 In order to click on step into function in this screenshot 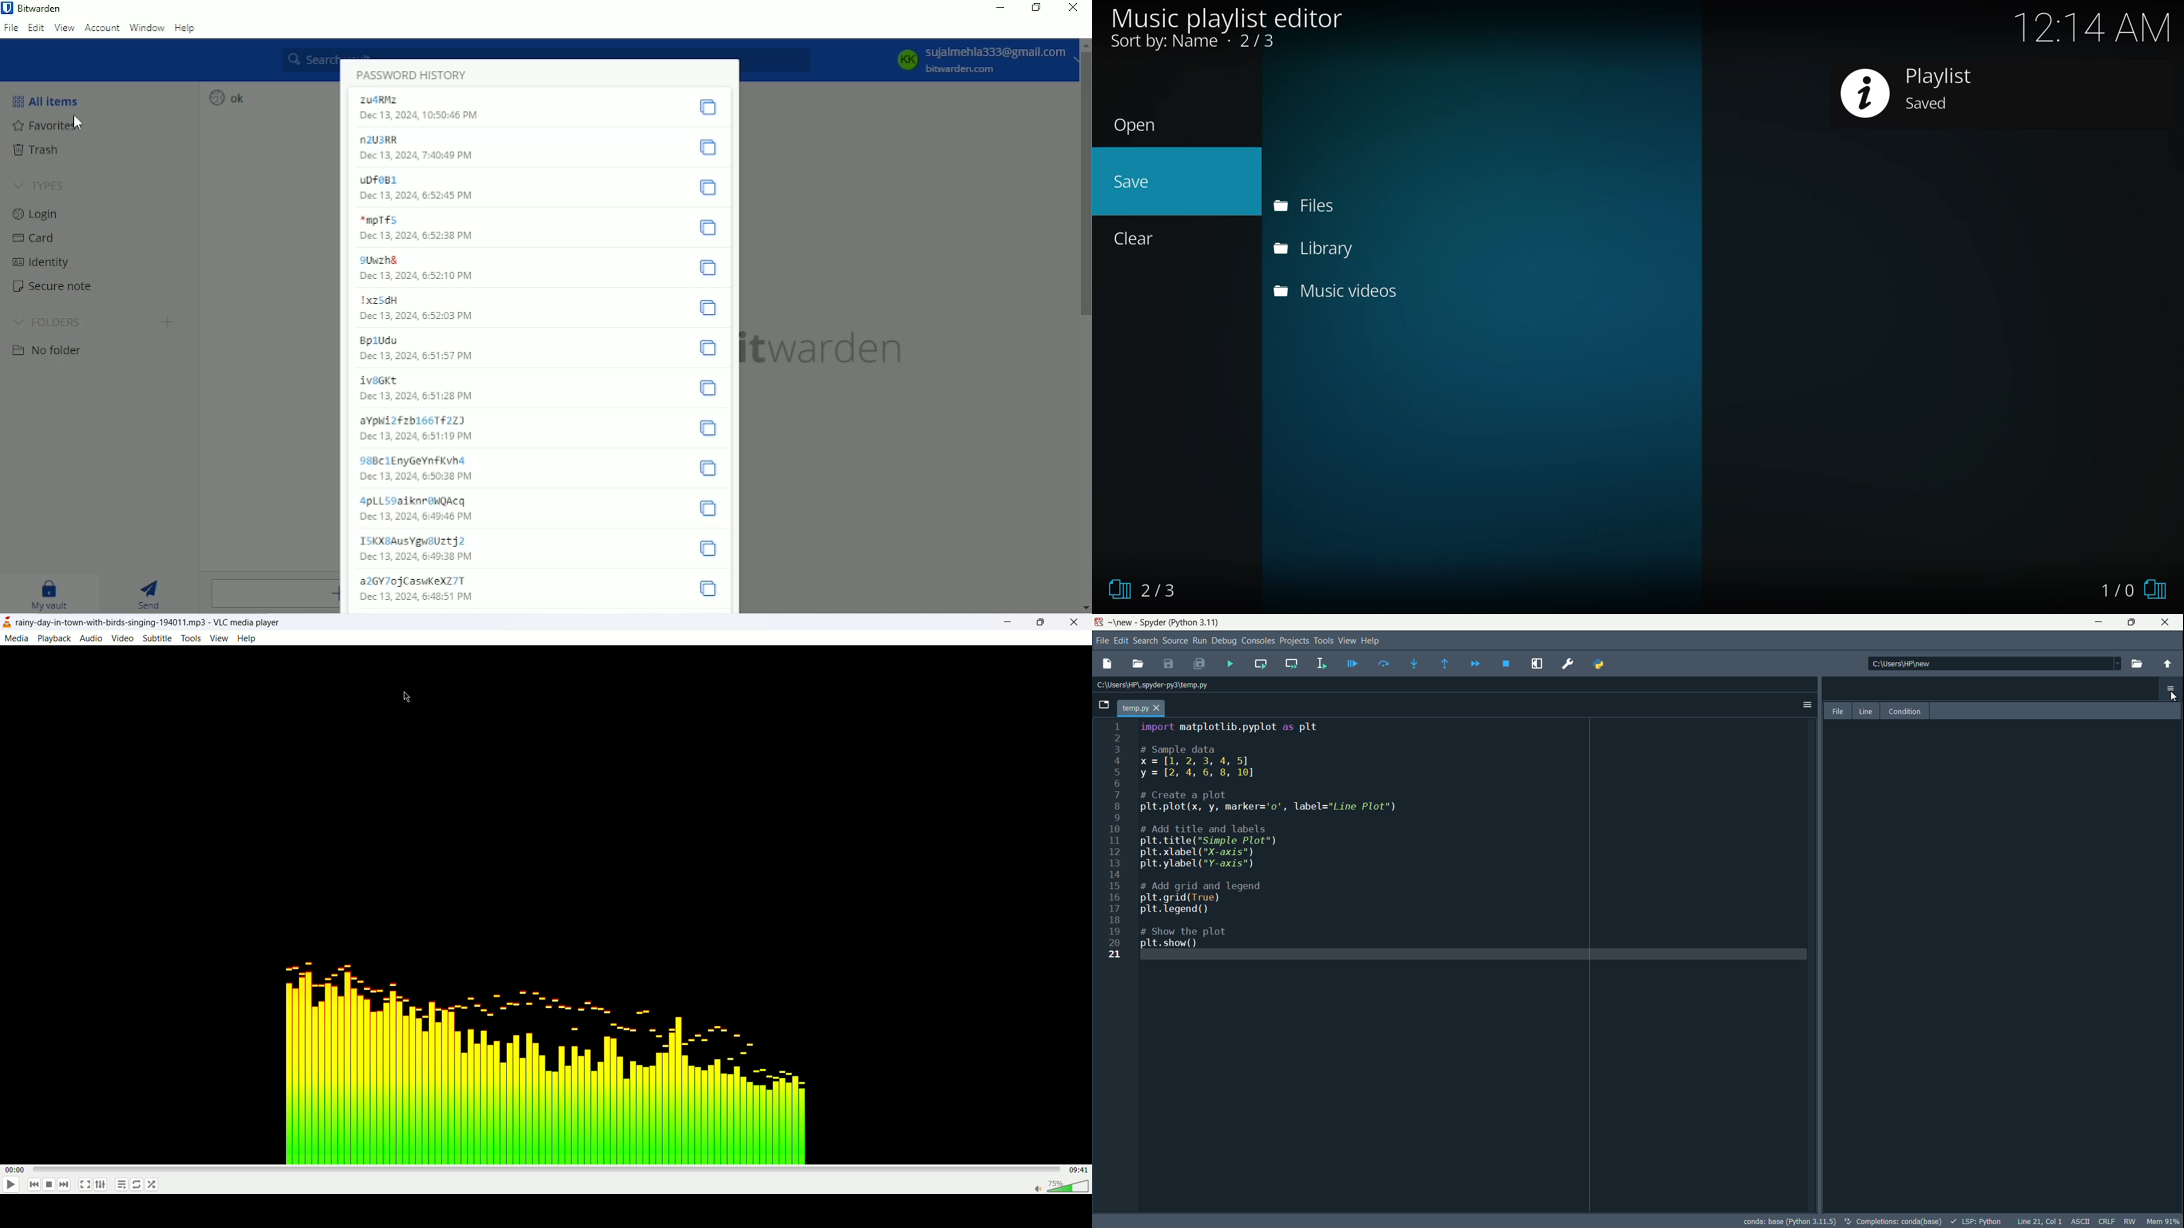, I will do `click(1410, 663)`.